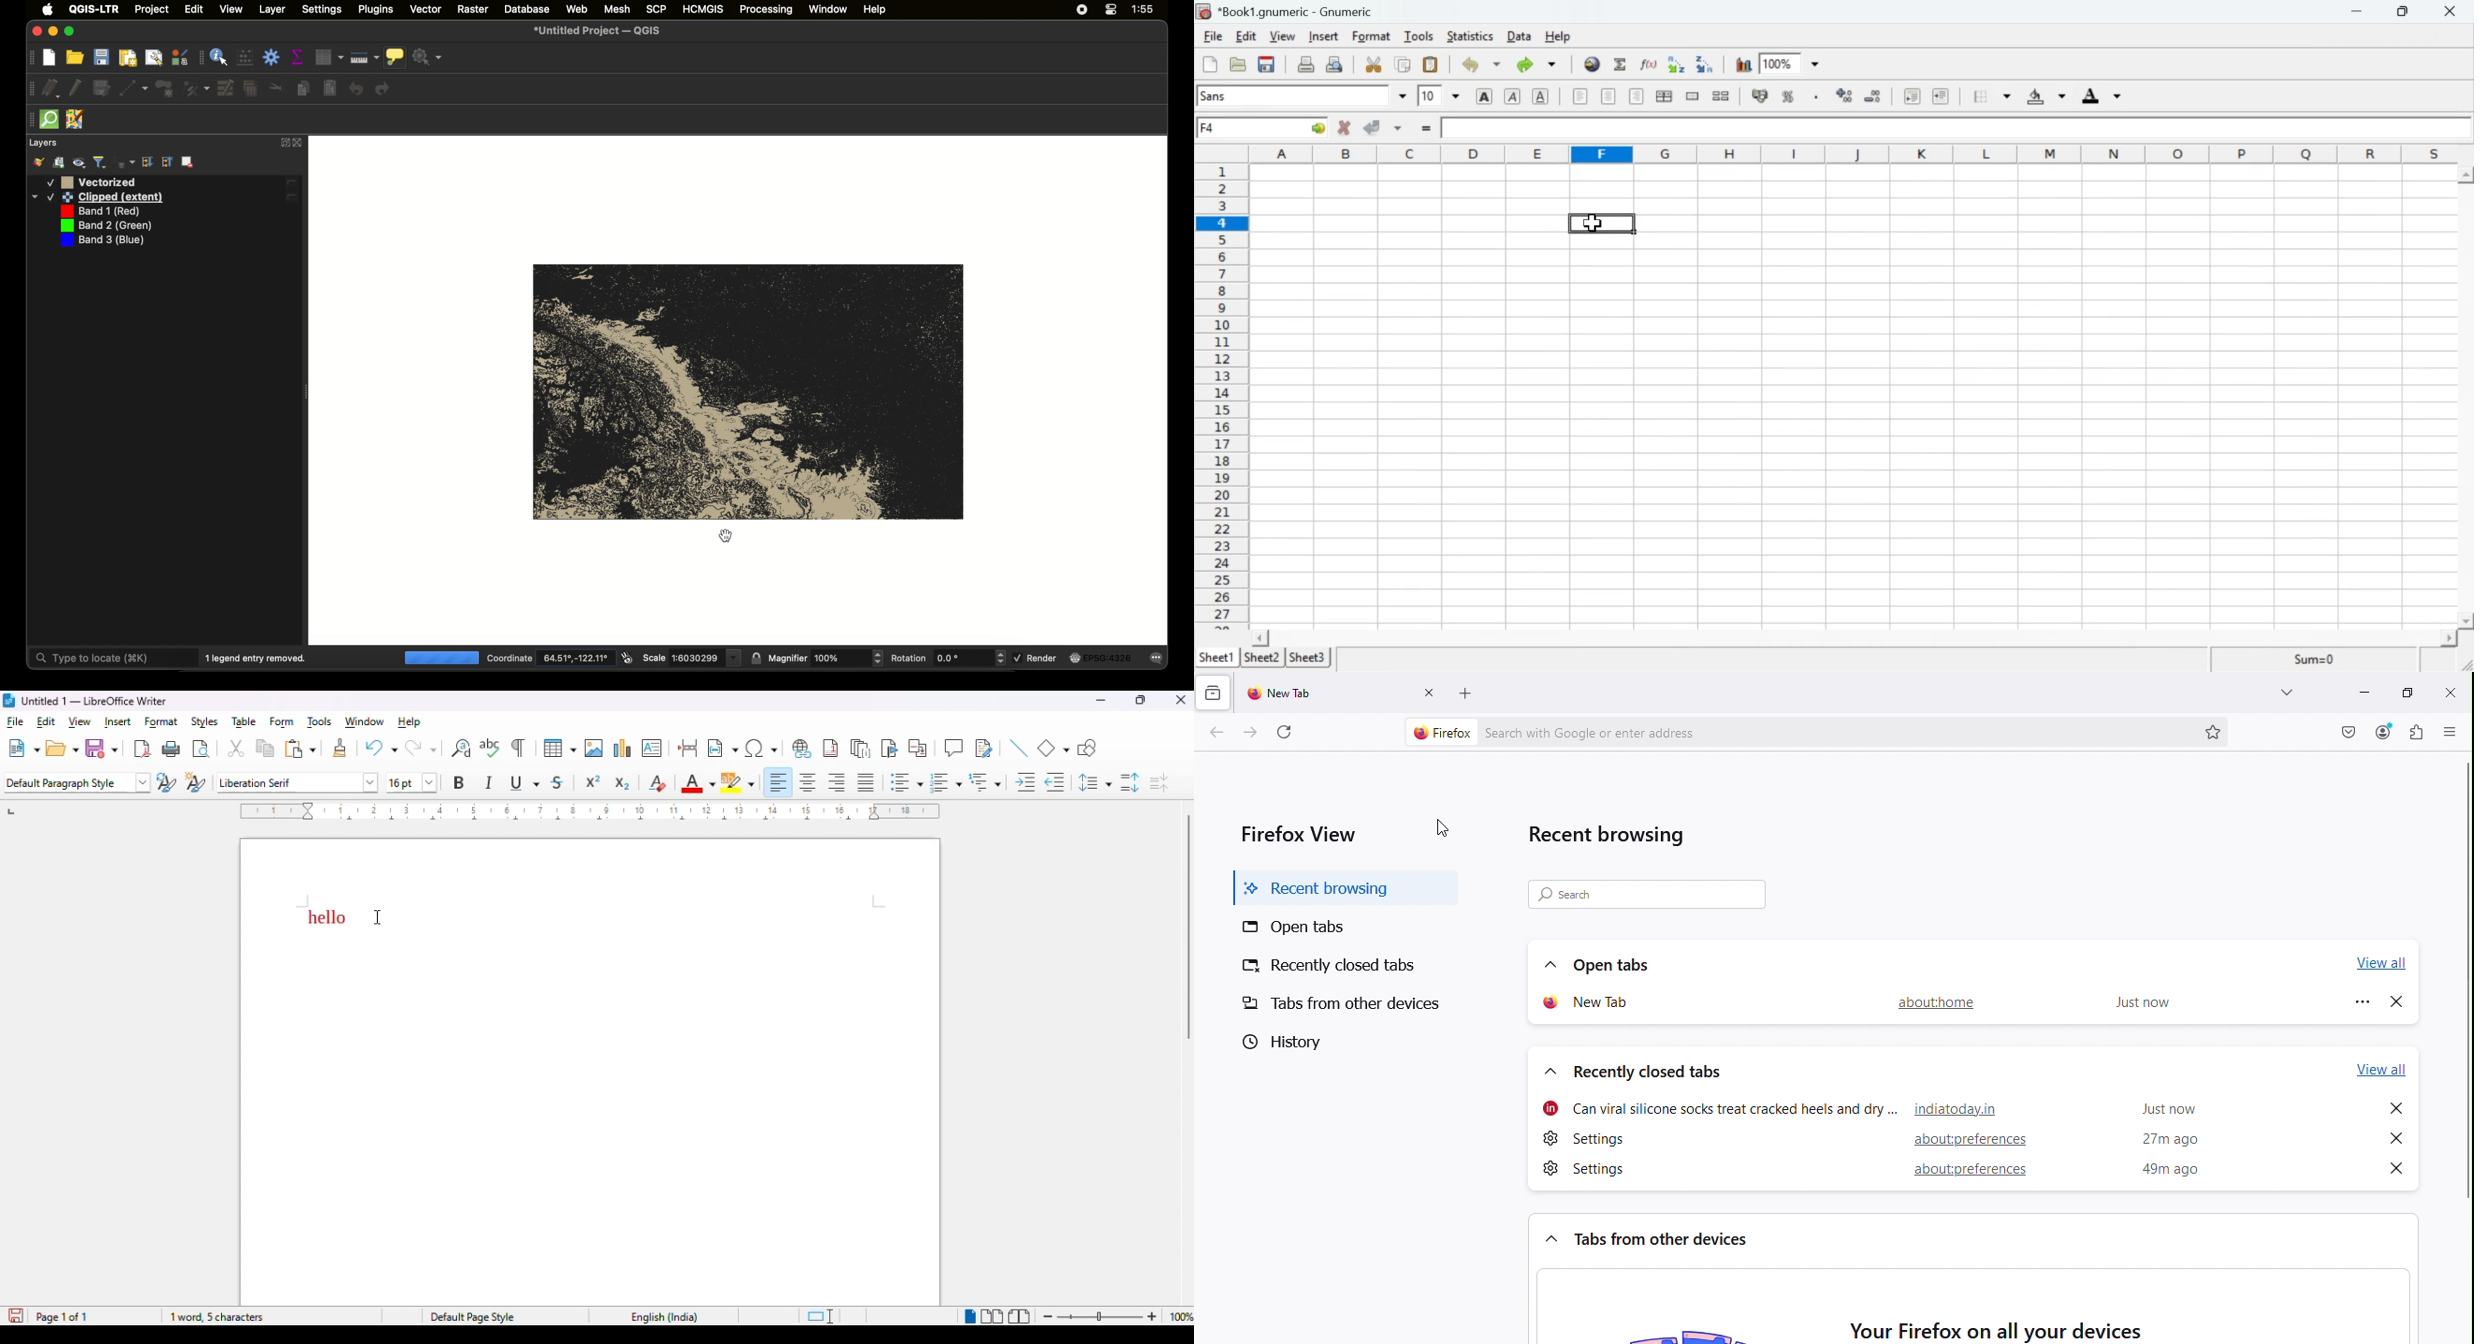 Image resolution: width=2492 pixels, height=1344 pixels. What do you see at coordinates (657, 783) in the screenshot?
I see `clear direct formatting` at bounding box center [657, 783].